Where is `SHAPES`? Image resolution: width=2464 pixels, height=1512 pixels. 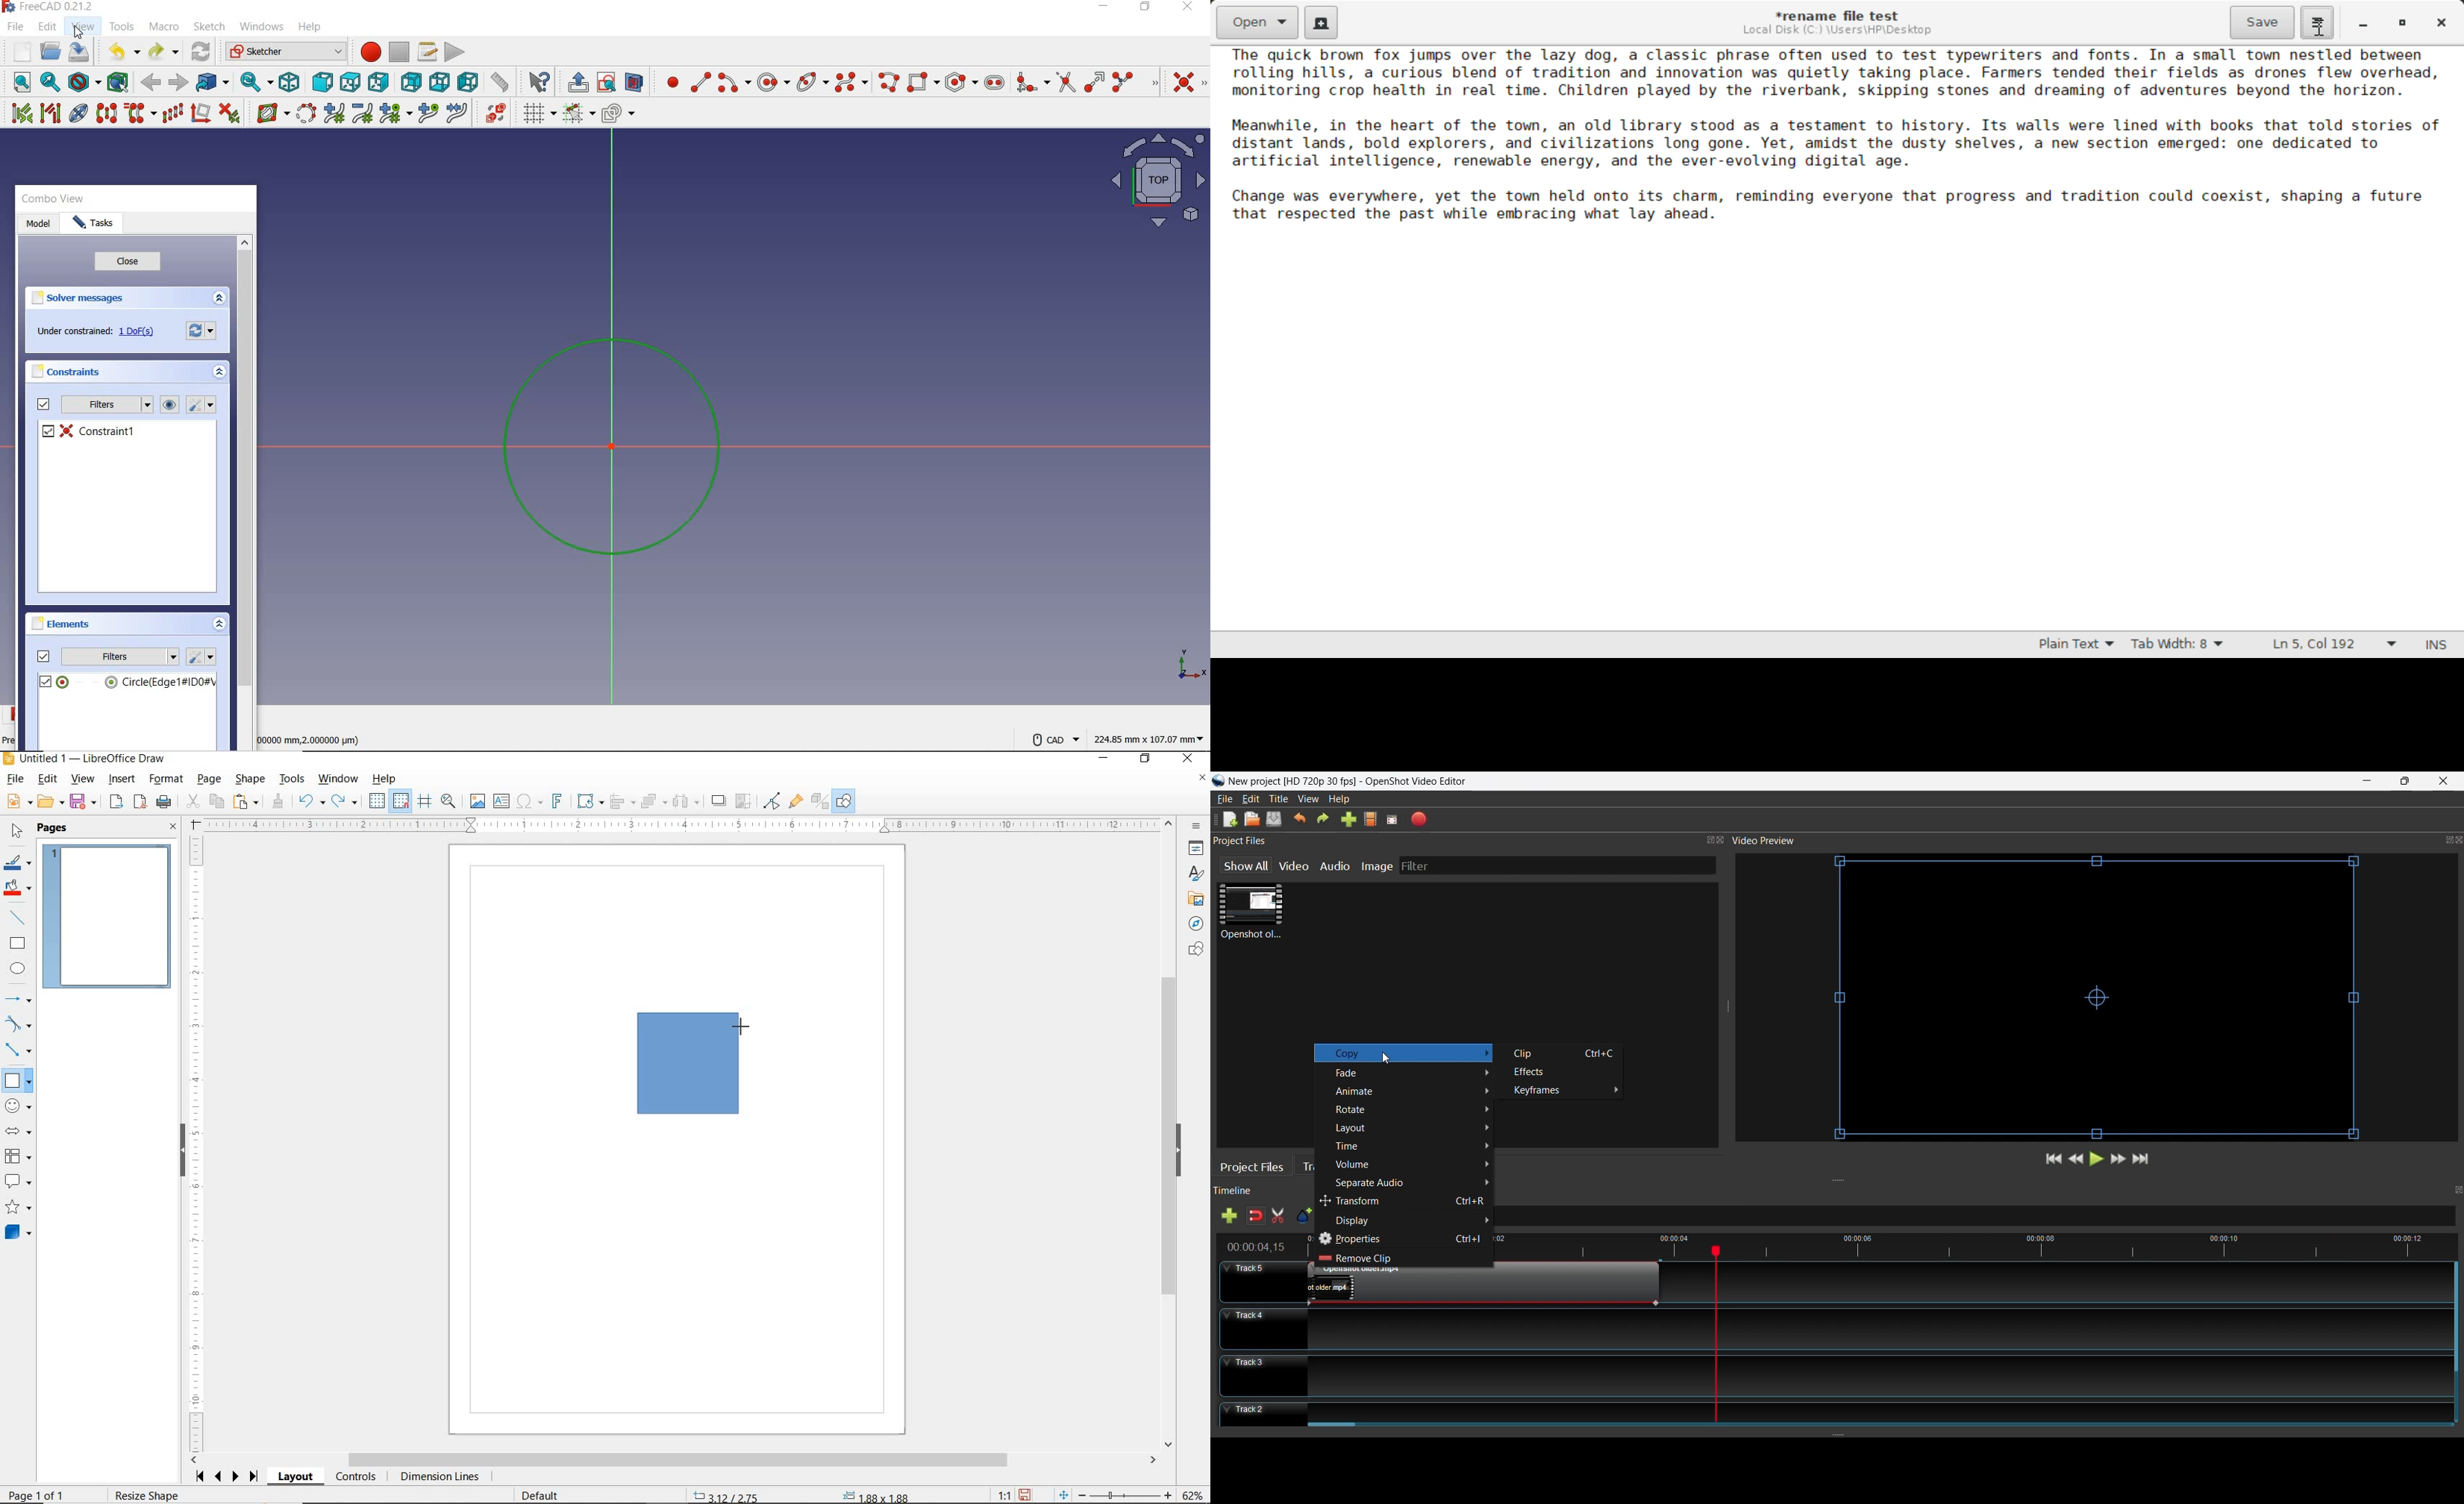 SHAPES is located at coordinates (1194, 950).